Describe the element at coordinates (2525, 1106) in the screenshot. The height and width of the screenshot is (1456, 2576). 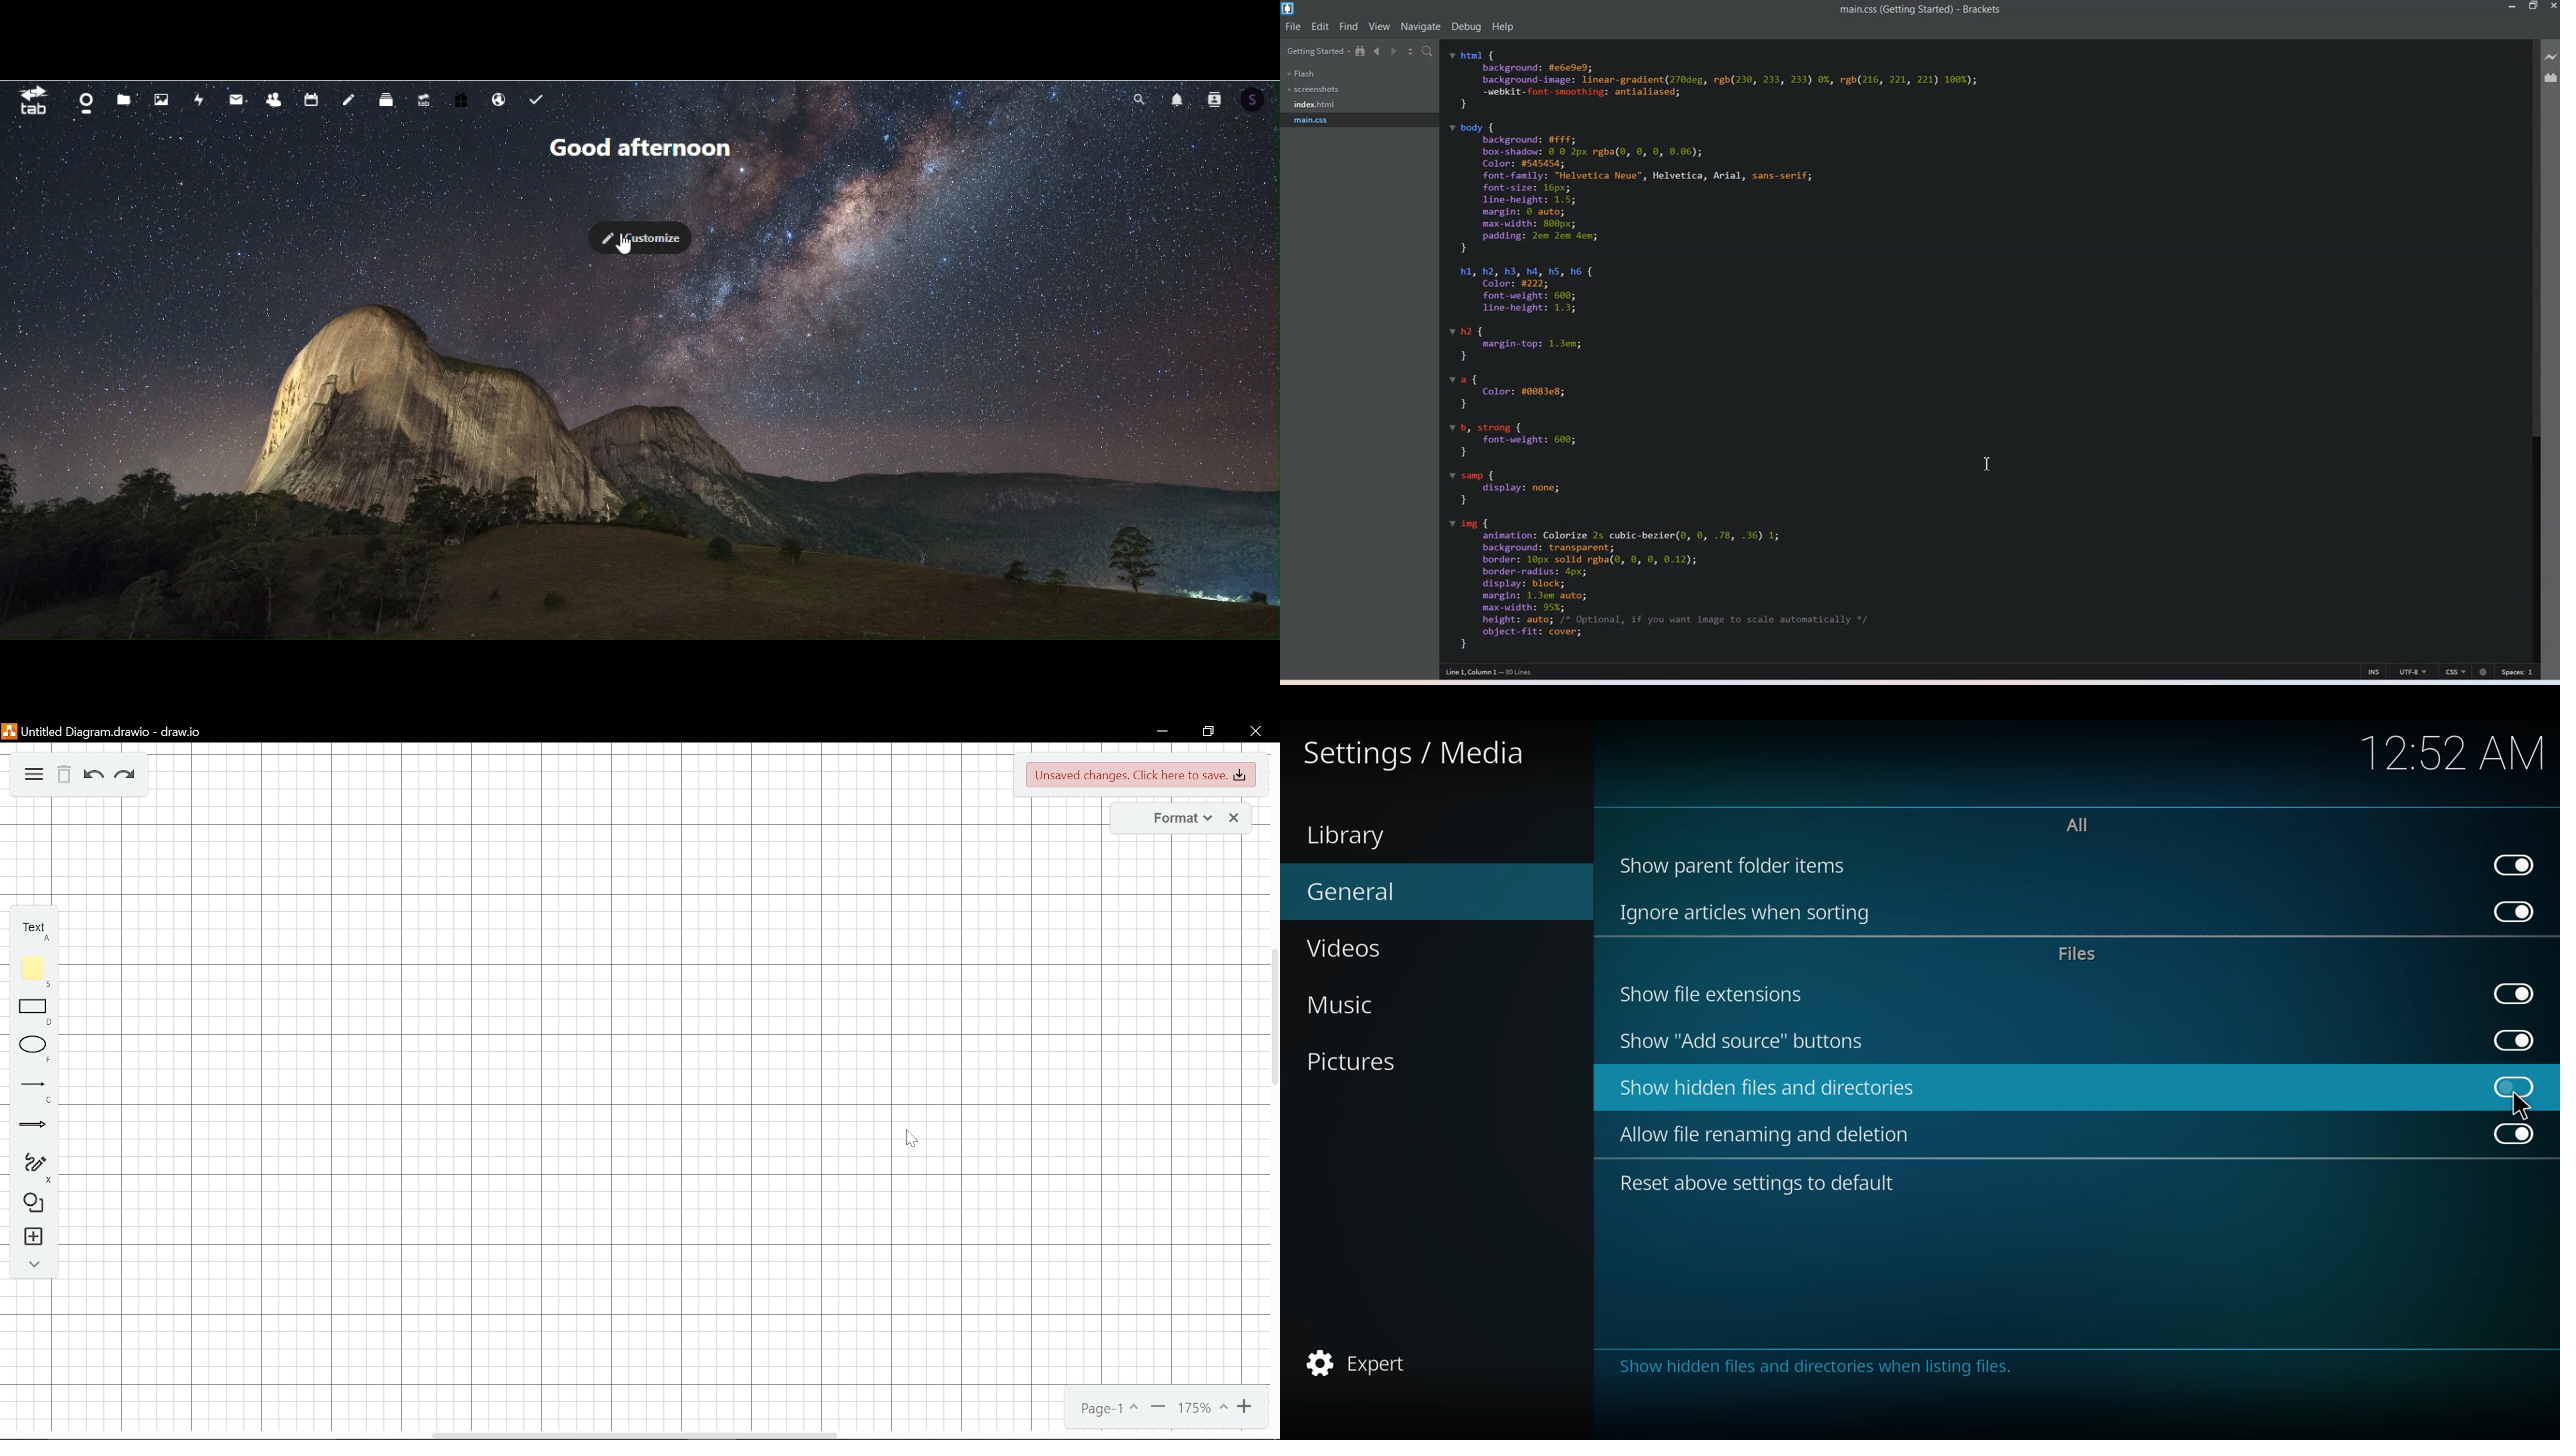
I see `cursor` at that location.